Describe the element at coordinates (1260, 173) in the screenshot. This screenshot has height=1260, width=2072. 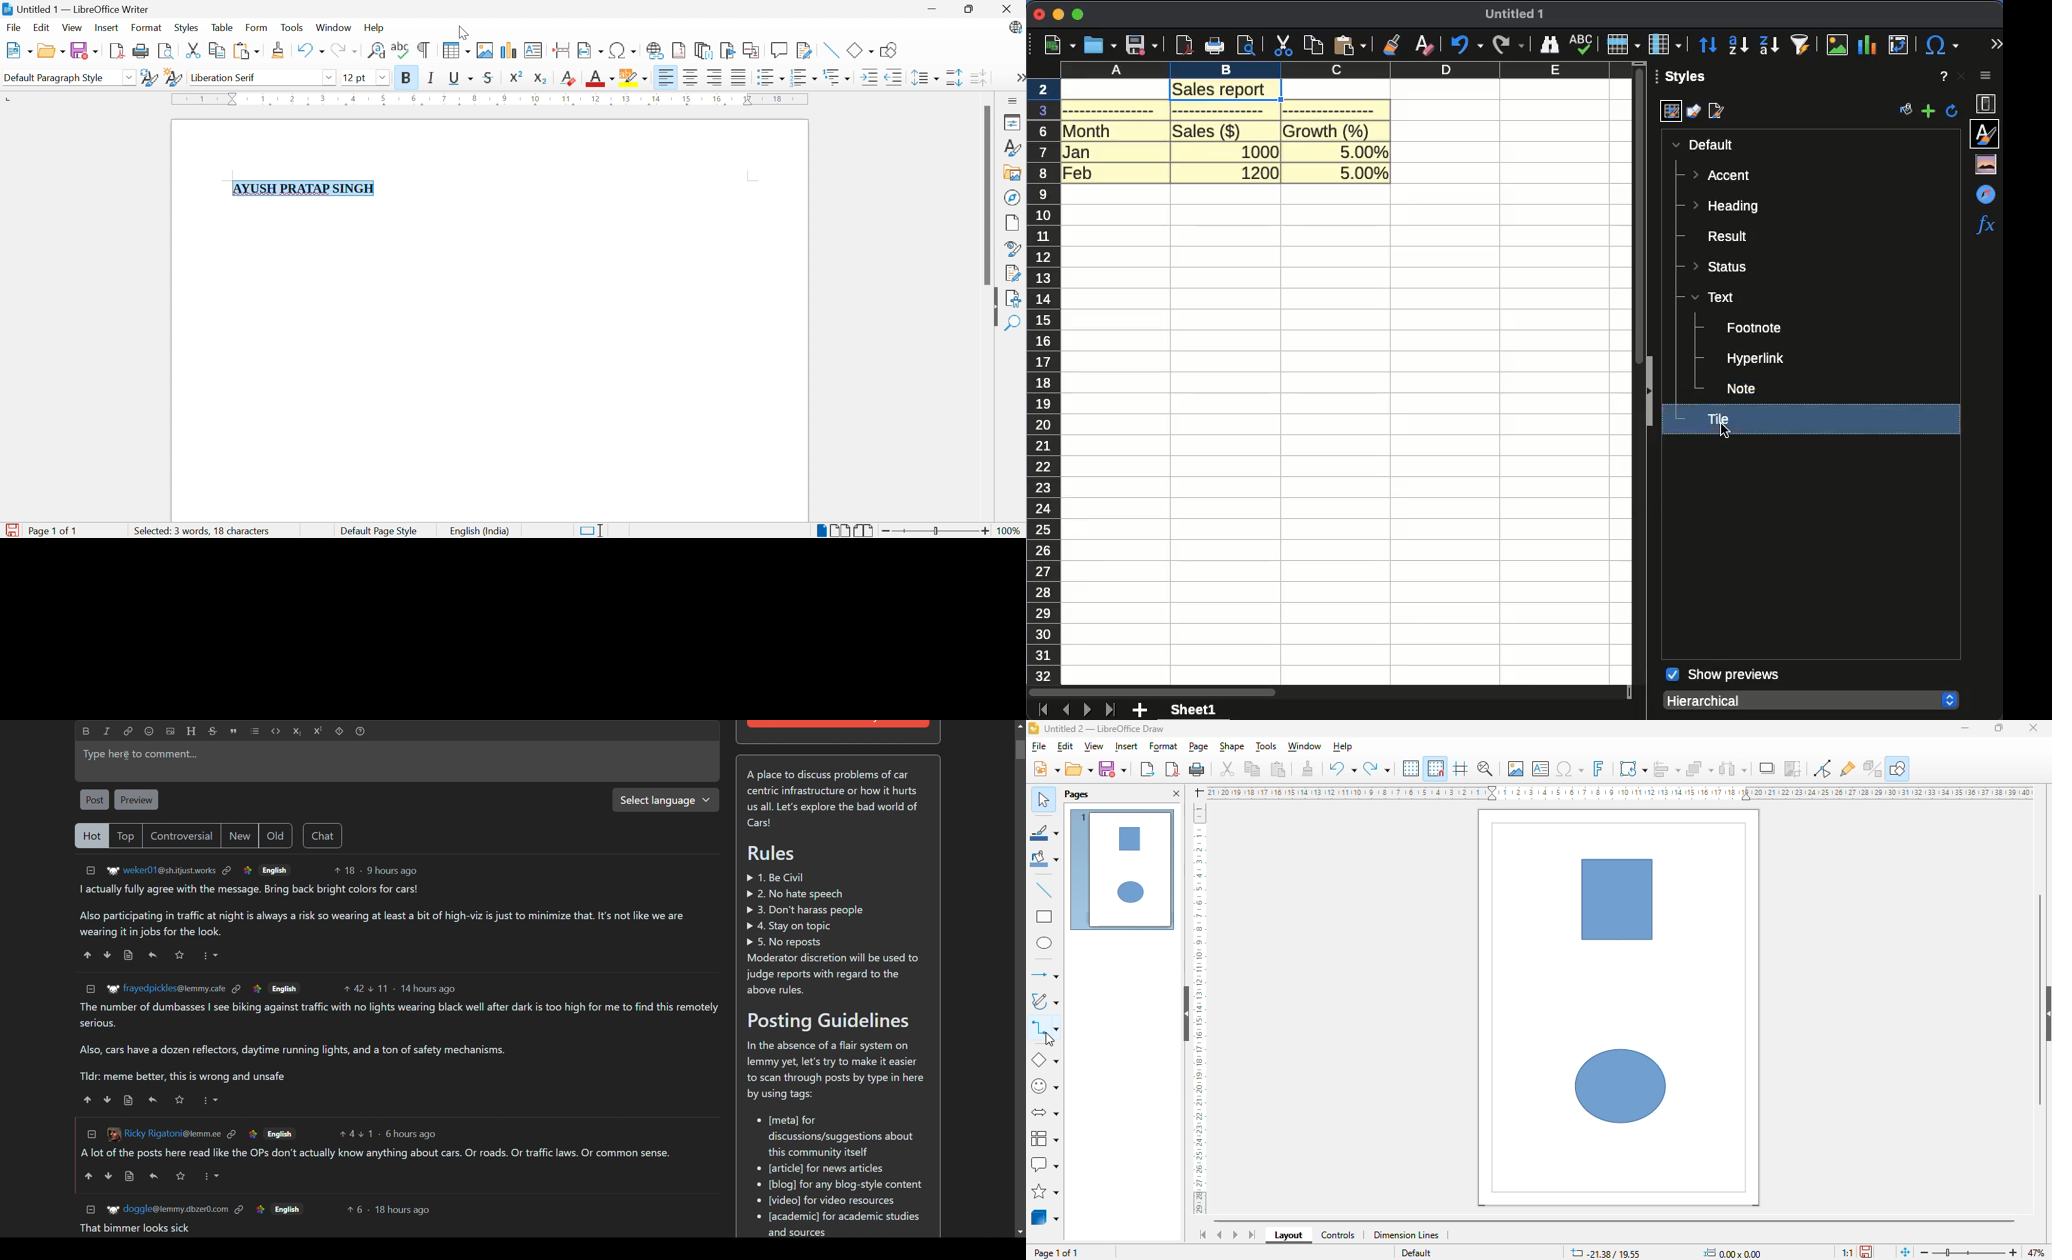
I see `1200` at that location.